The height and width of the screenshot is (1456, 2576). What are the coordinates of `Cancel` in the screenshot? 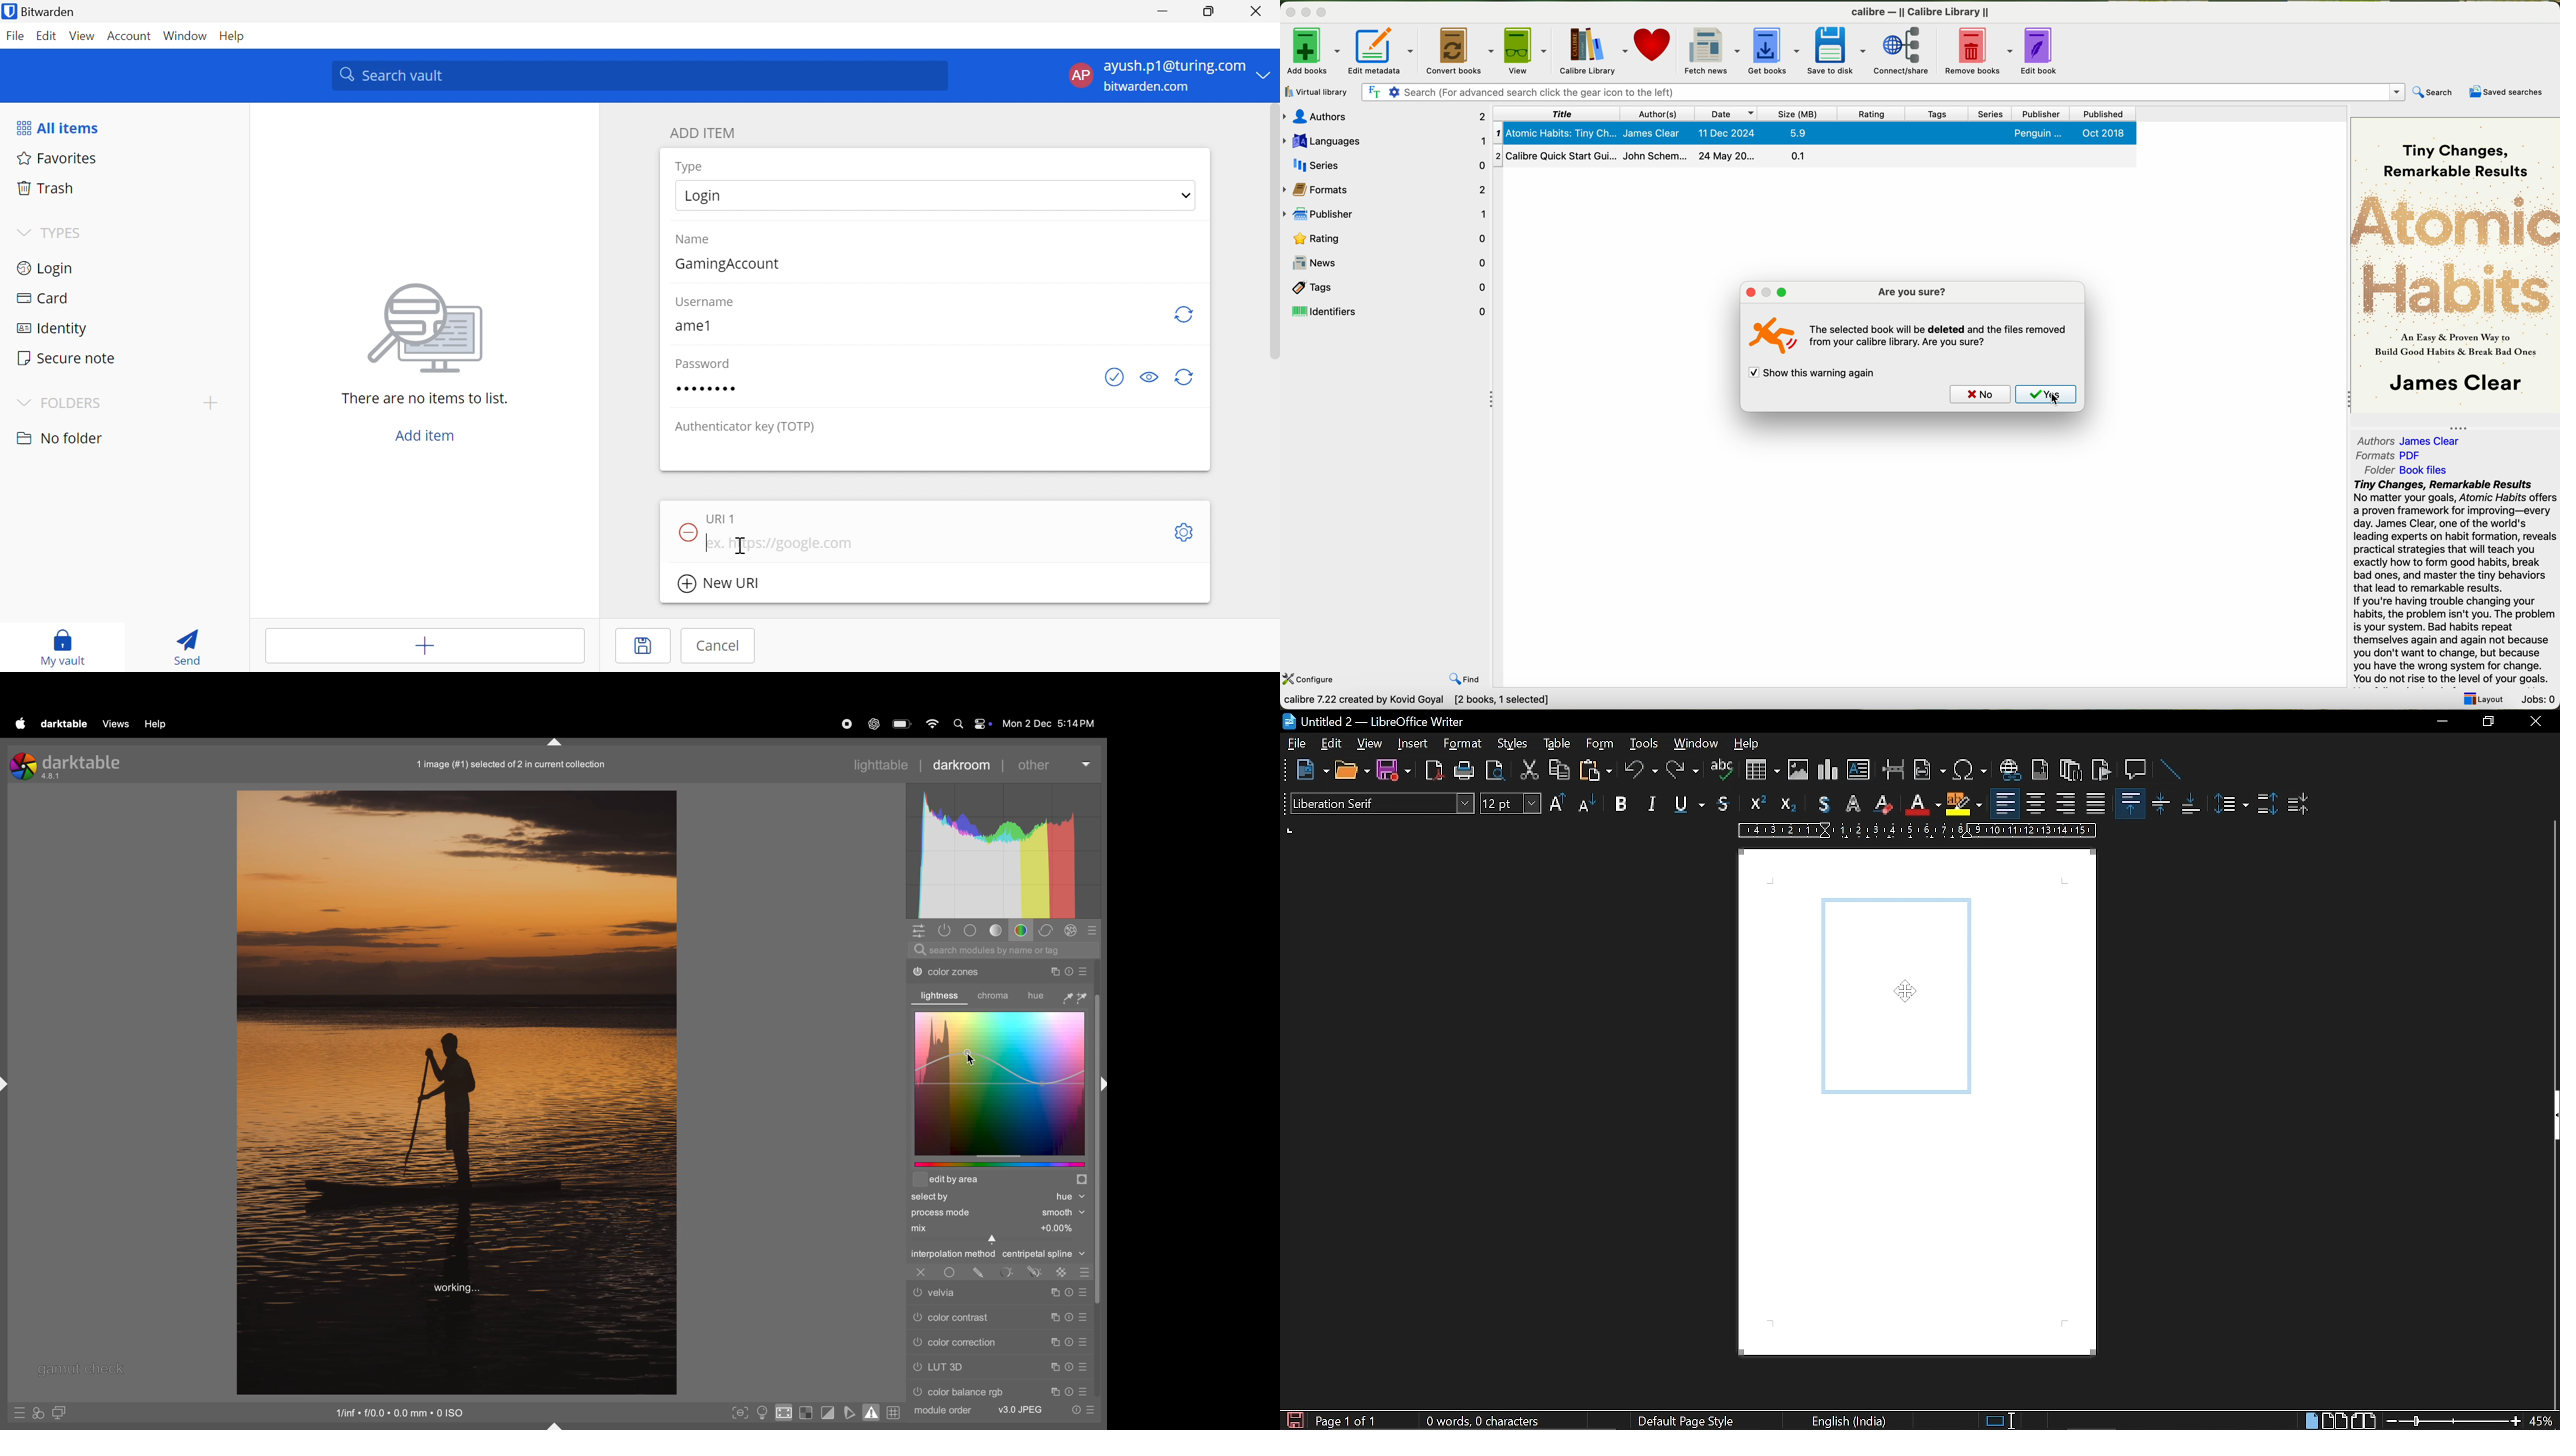 It's located at (715, 647).